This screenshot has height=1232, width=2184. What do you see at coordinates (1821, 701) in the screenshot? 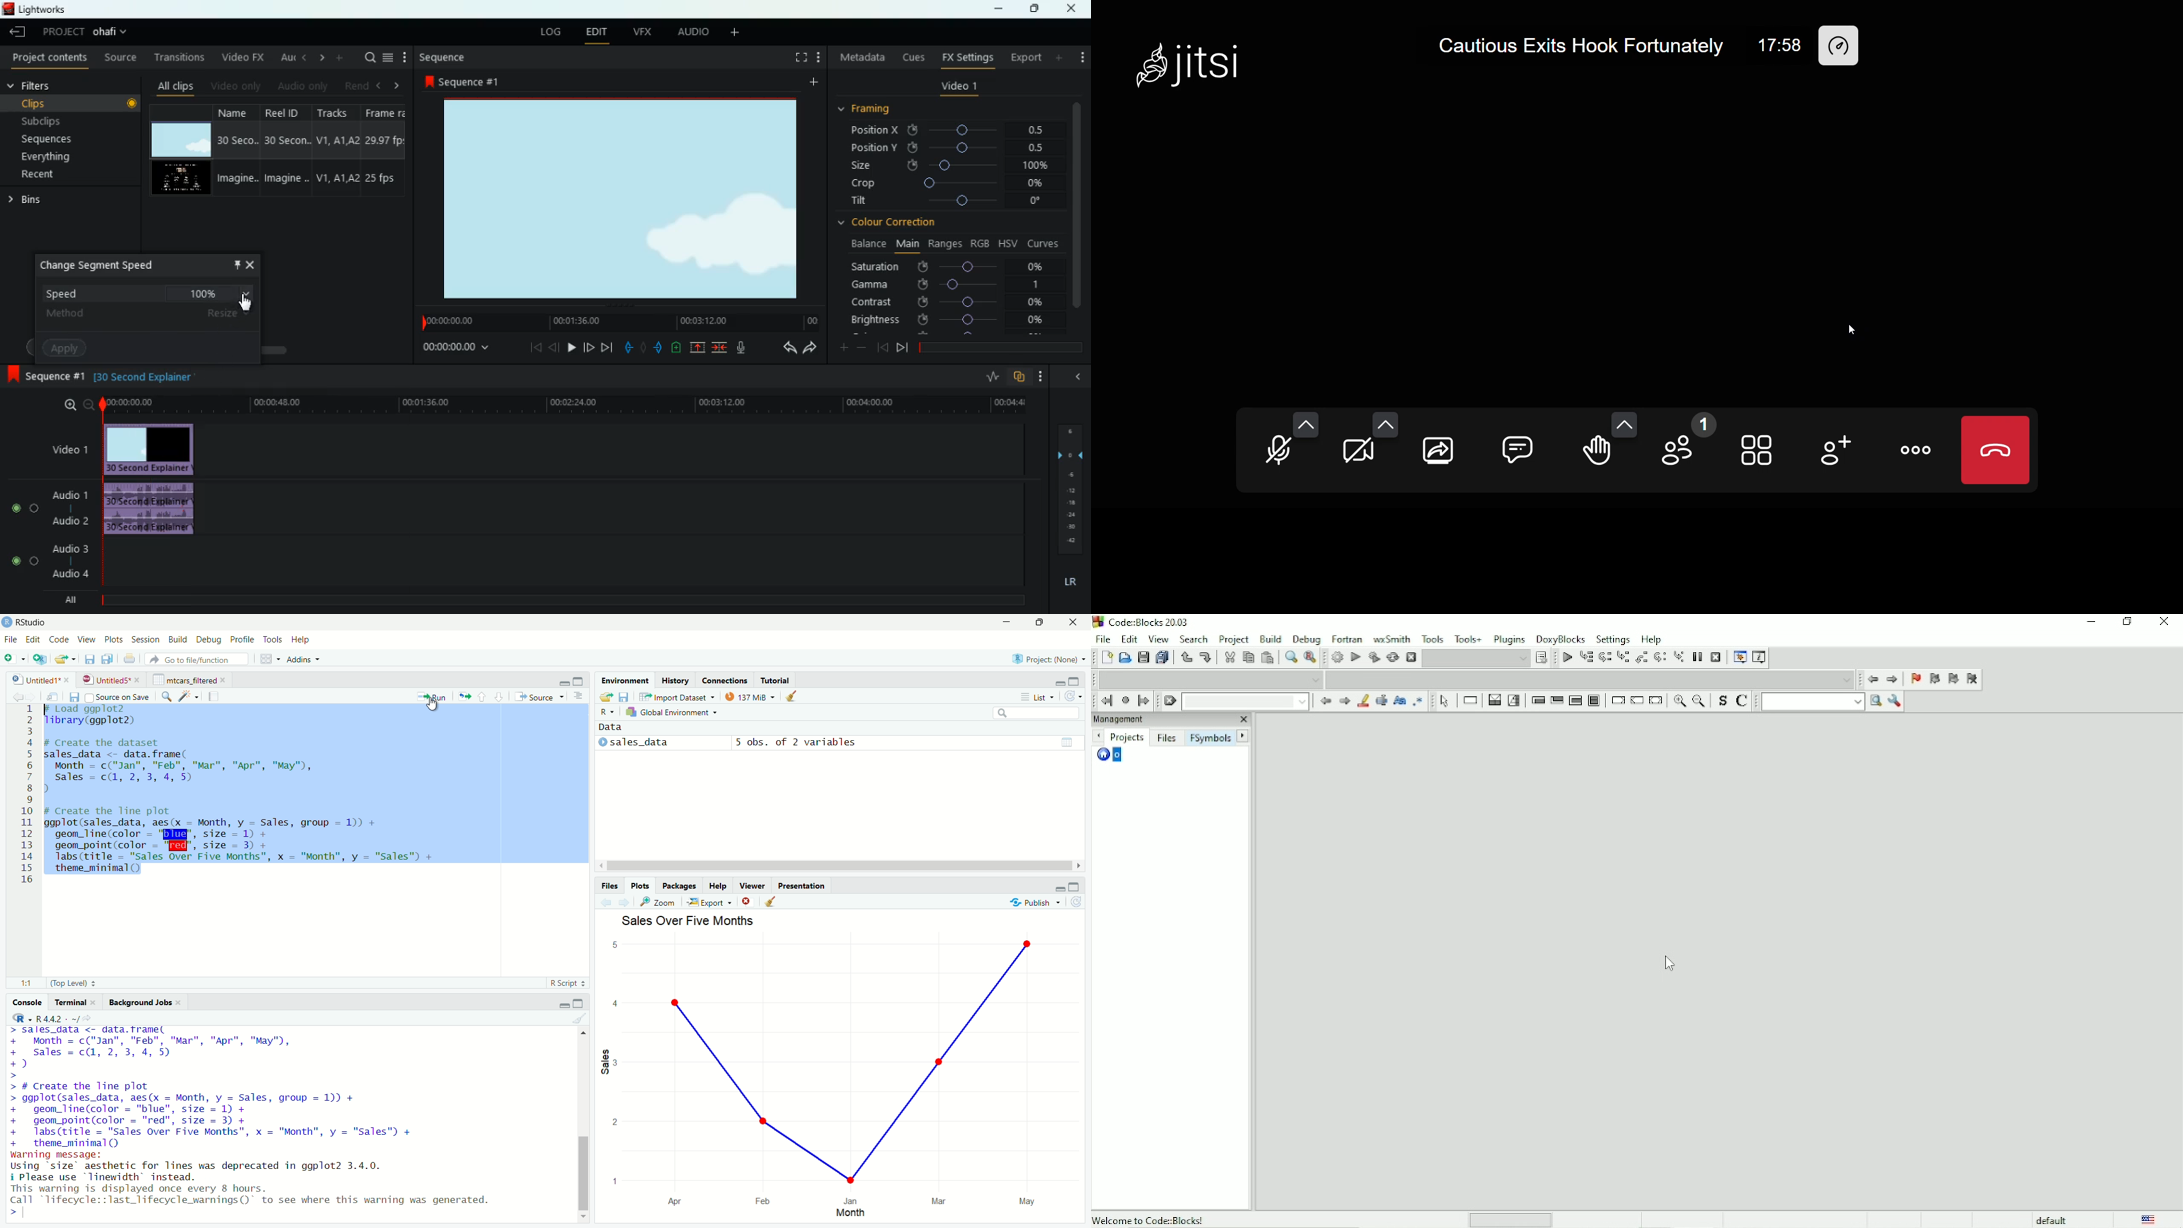
I see `Run search` at bounding box center [1821, 701].